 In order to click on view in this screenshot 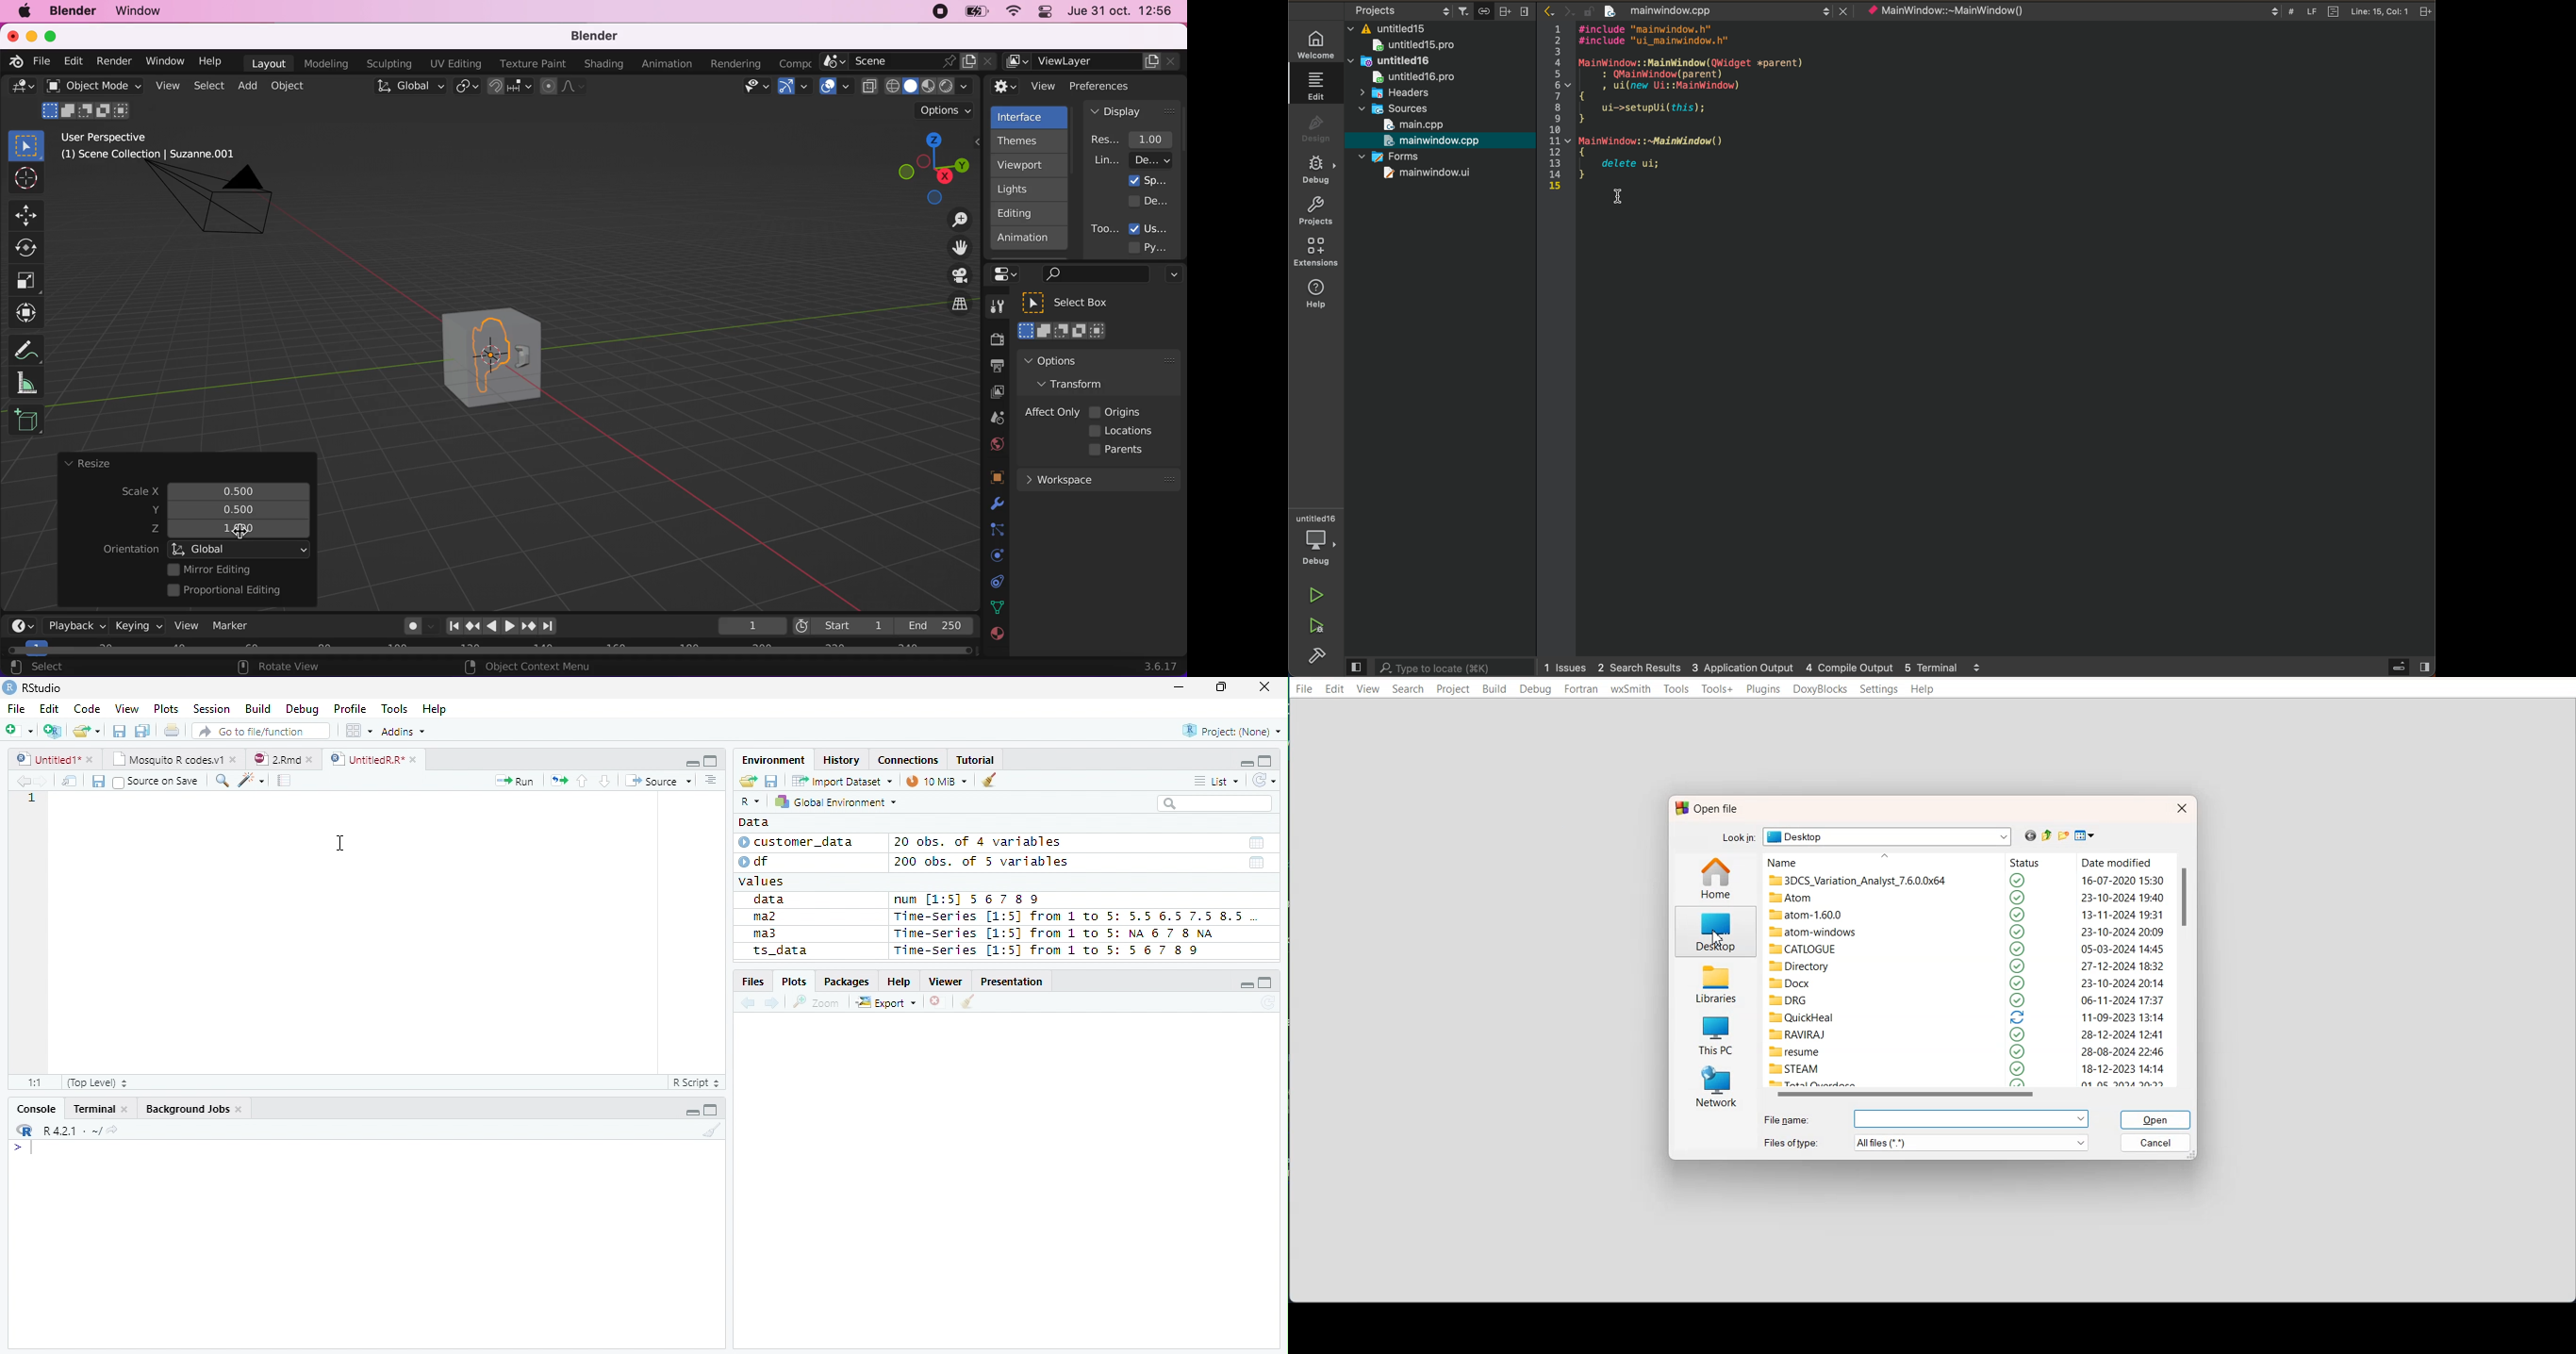, I will do `click(166, 86)`.